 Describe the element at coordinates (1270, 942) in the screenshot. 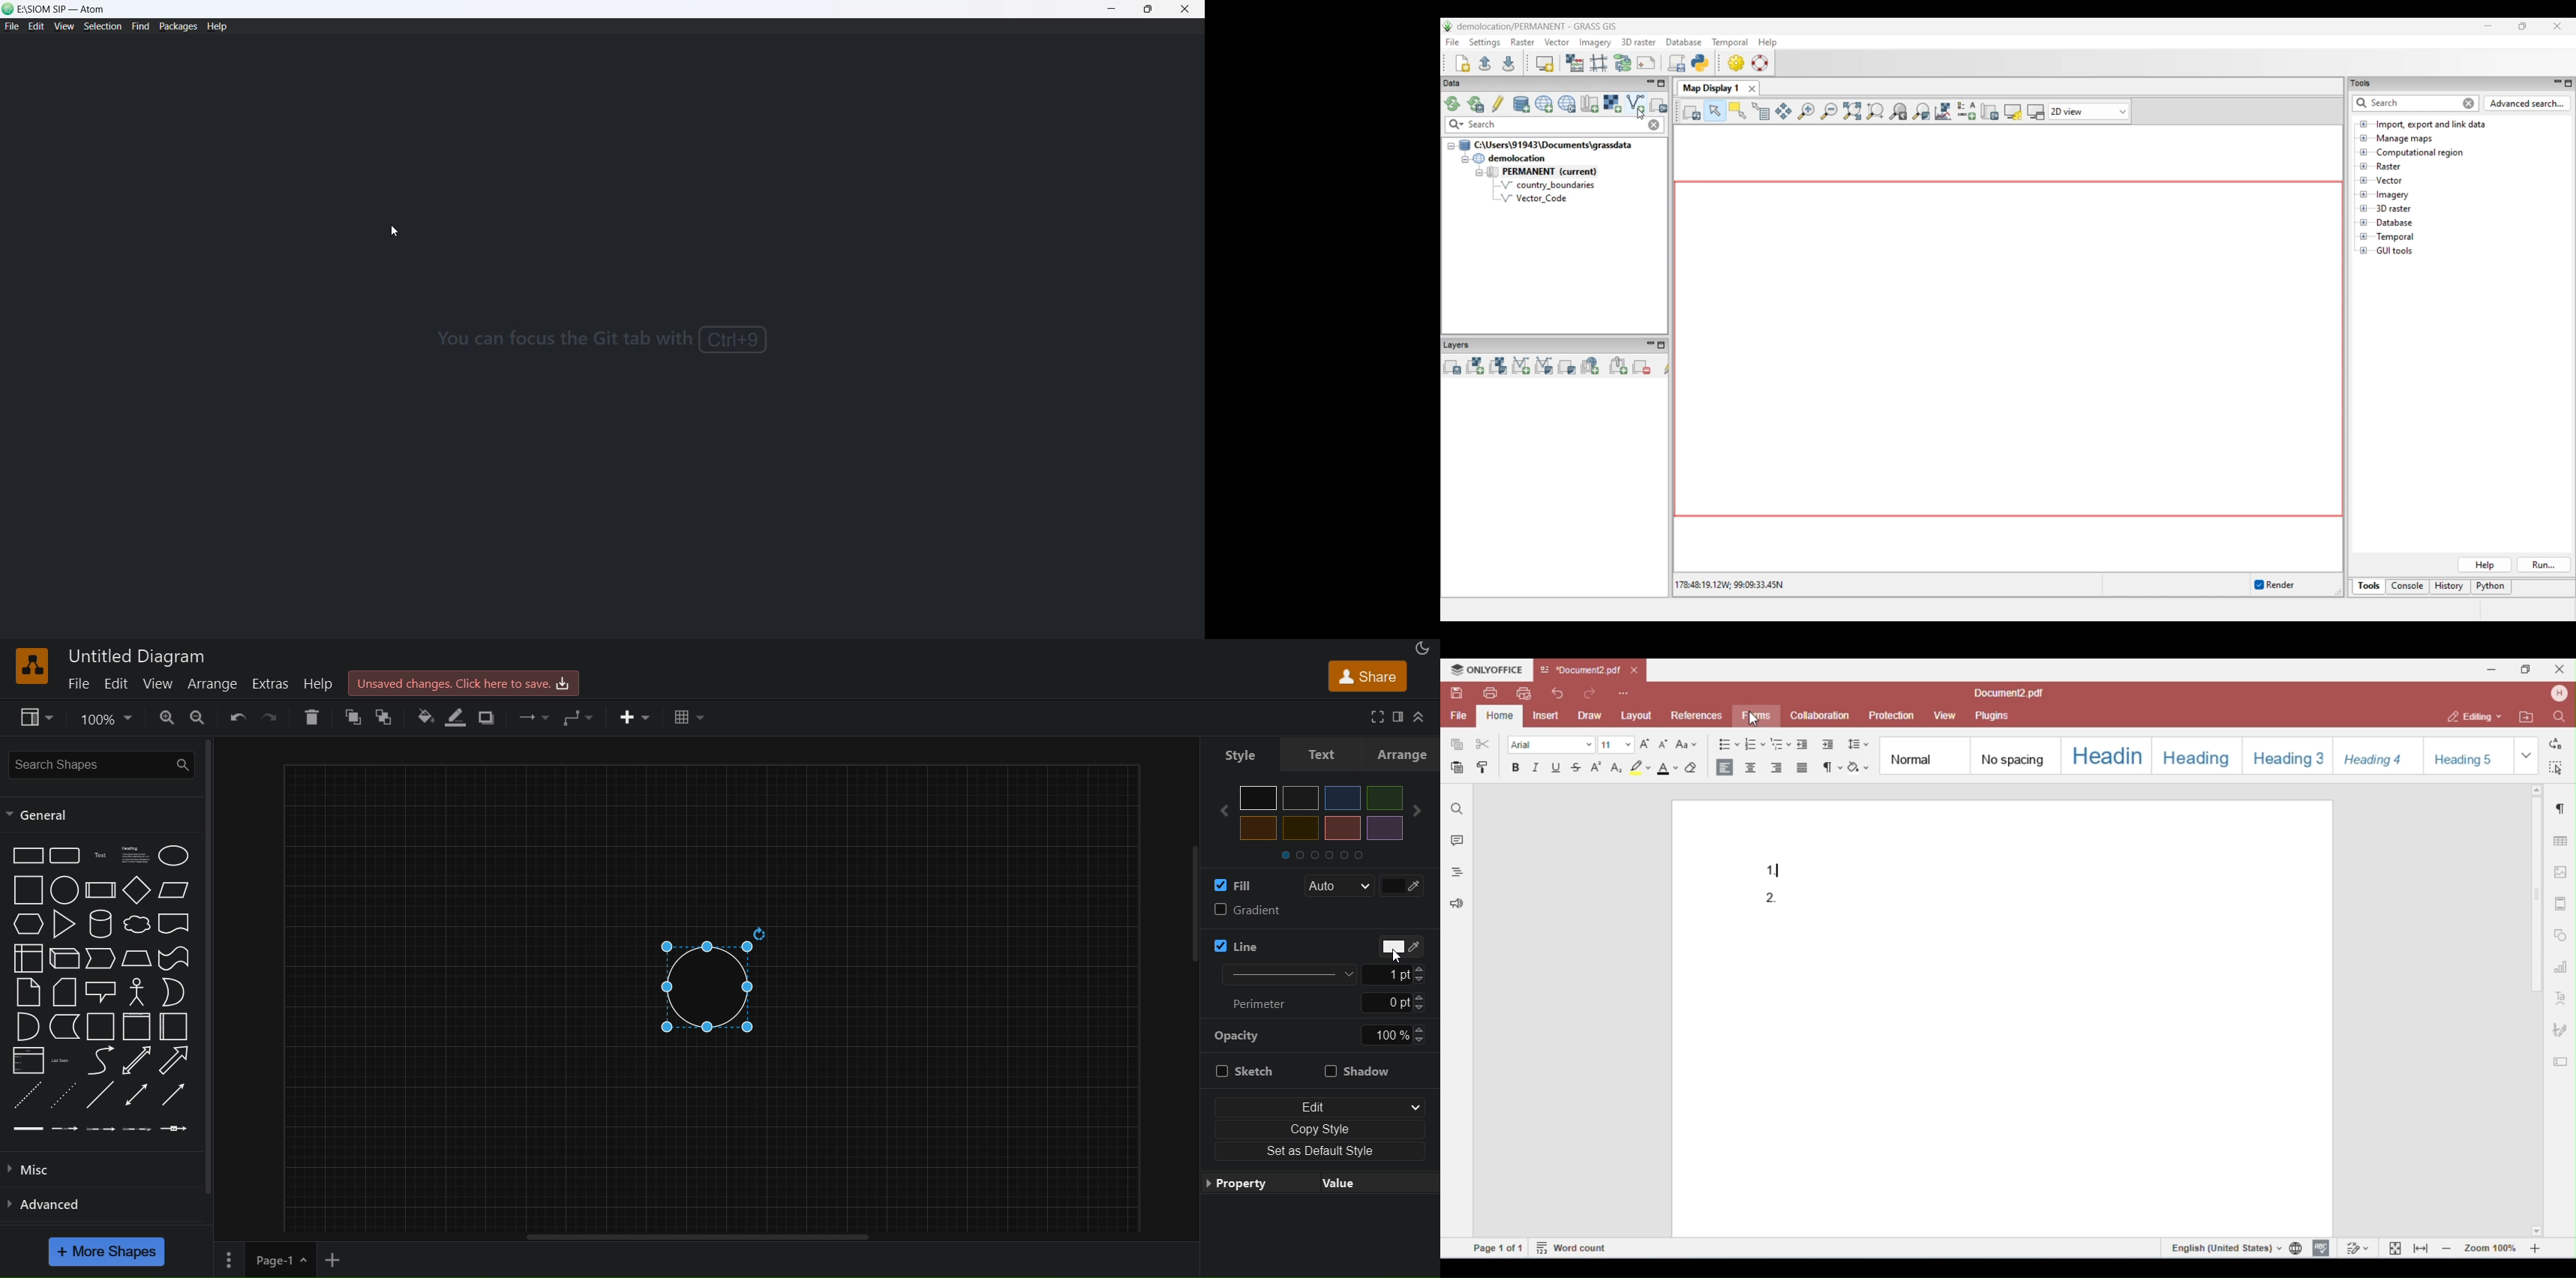

I see `line color` at that location.